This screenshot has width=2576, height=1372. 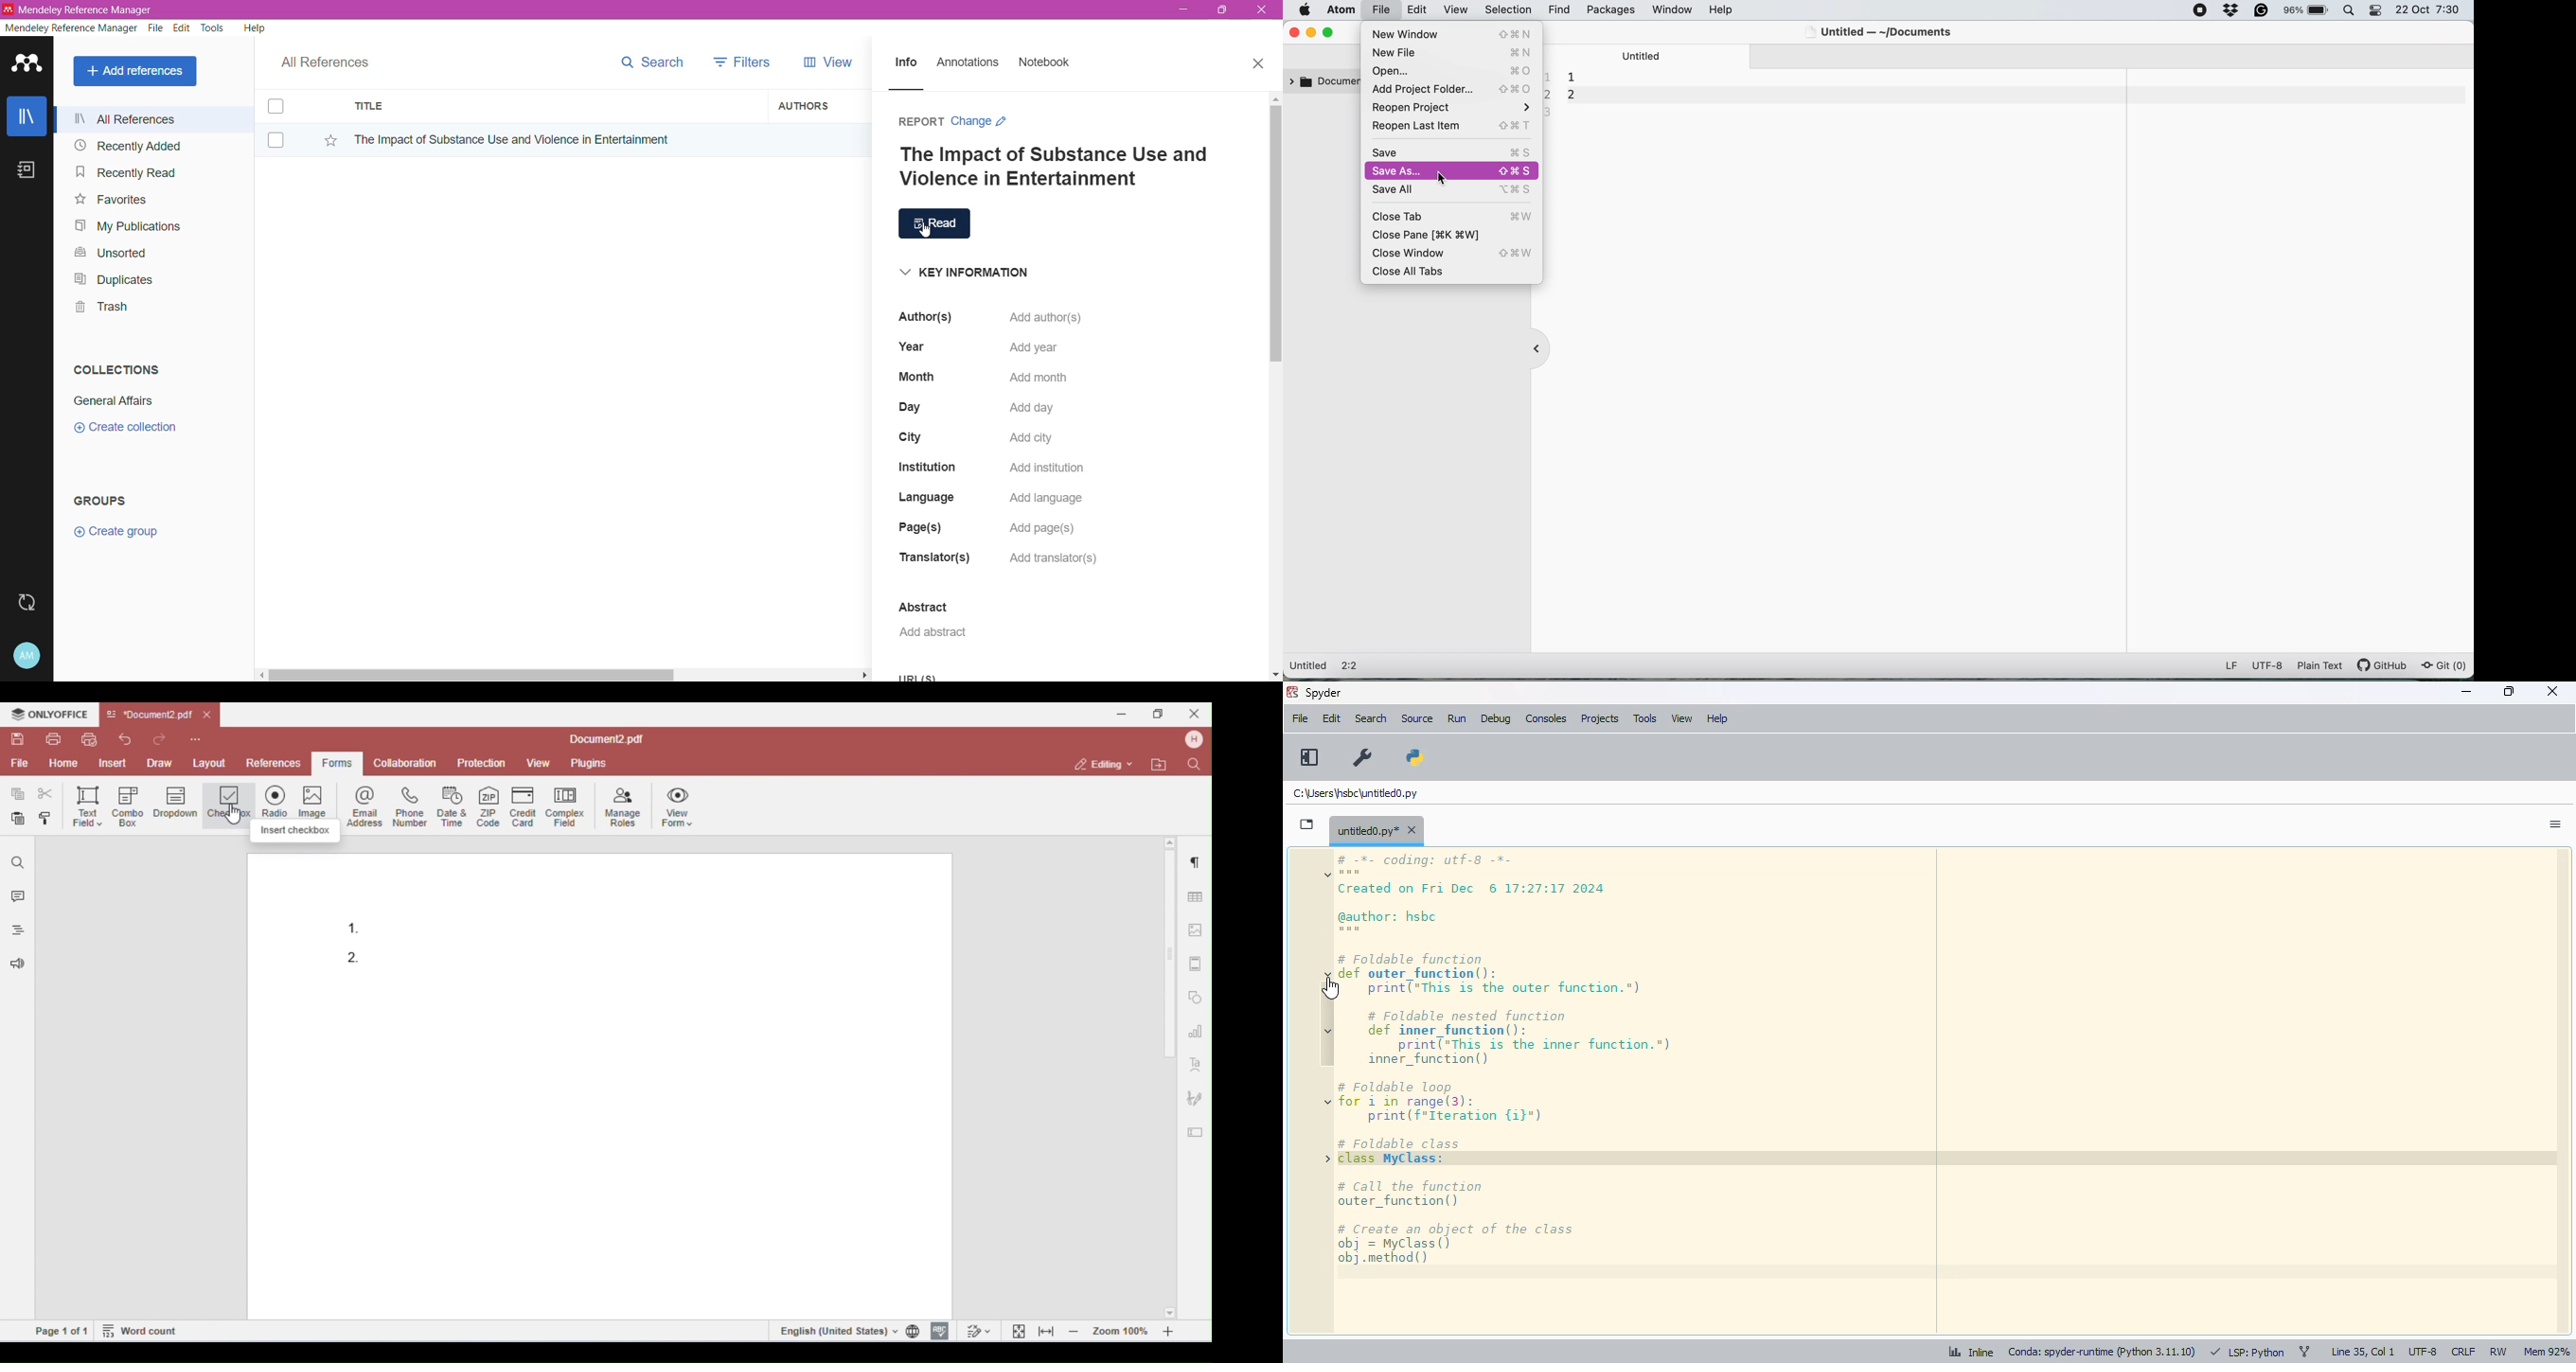 What do you see at coordinates (1560, 10) in the screenshot?
I see `find` at bounding box center [1560, 10].